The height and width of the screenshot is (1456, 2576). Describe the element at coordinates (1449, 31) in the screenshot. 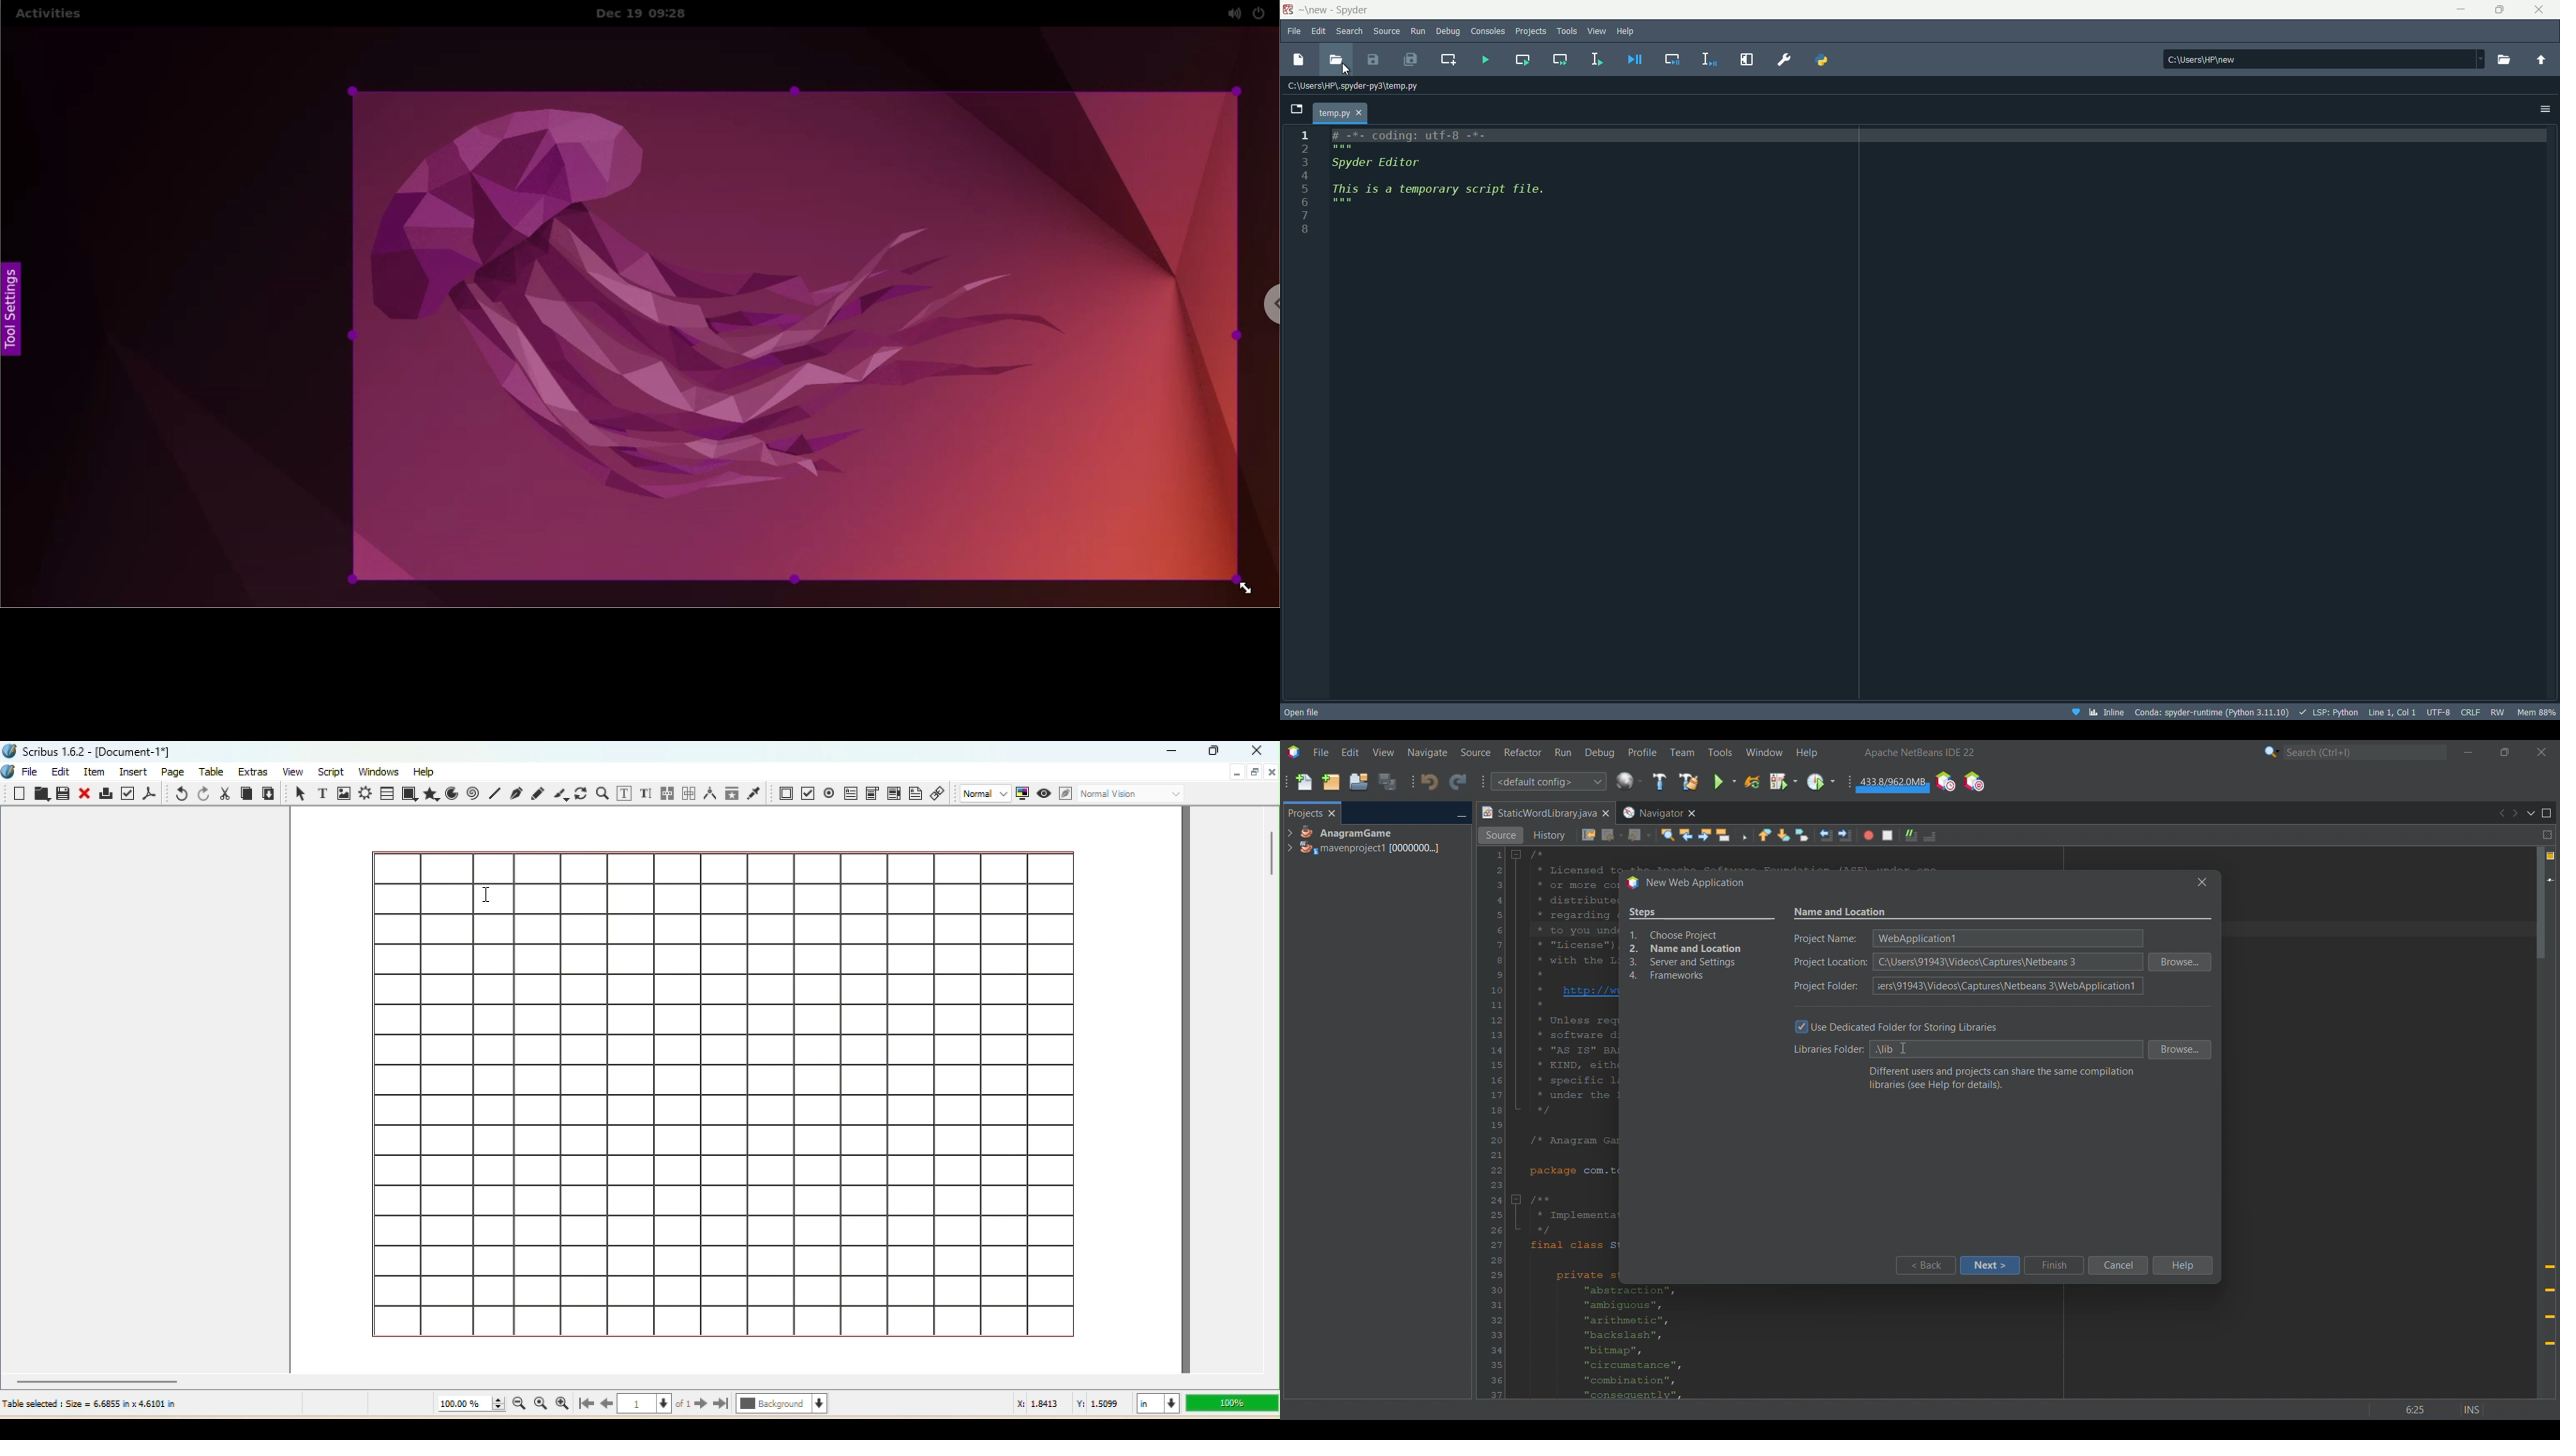

I see `Debug menu` at that location.